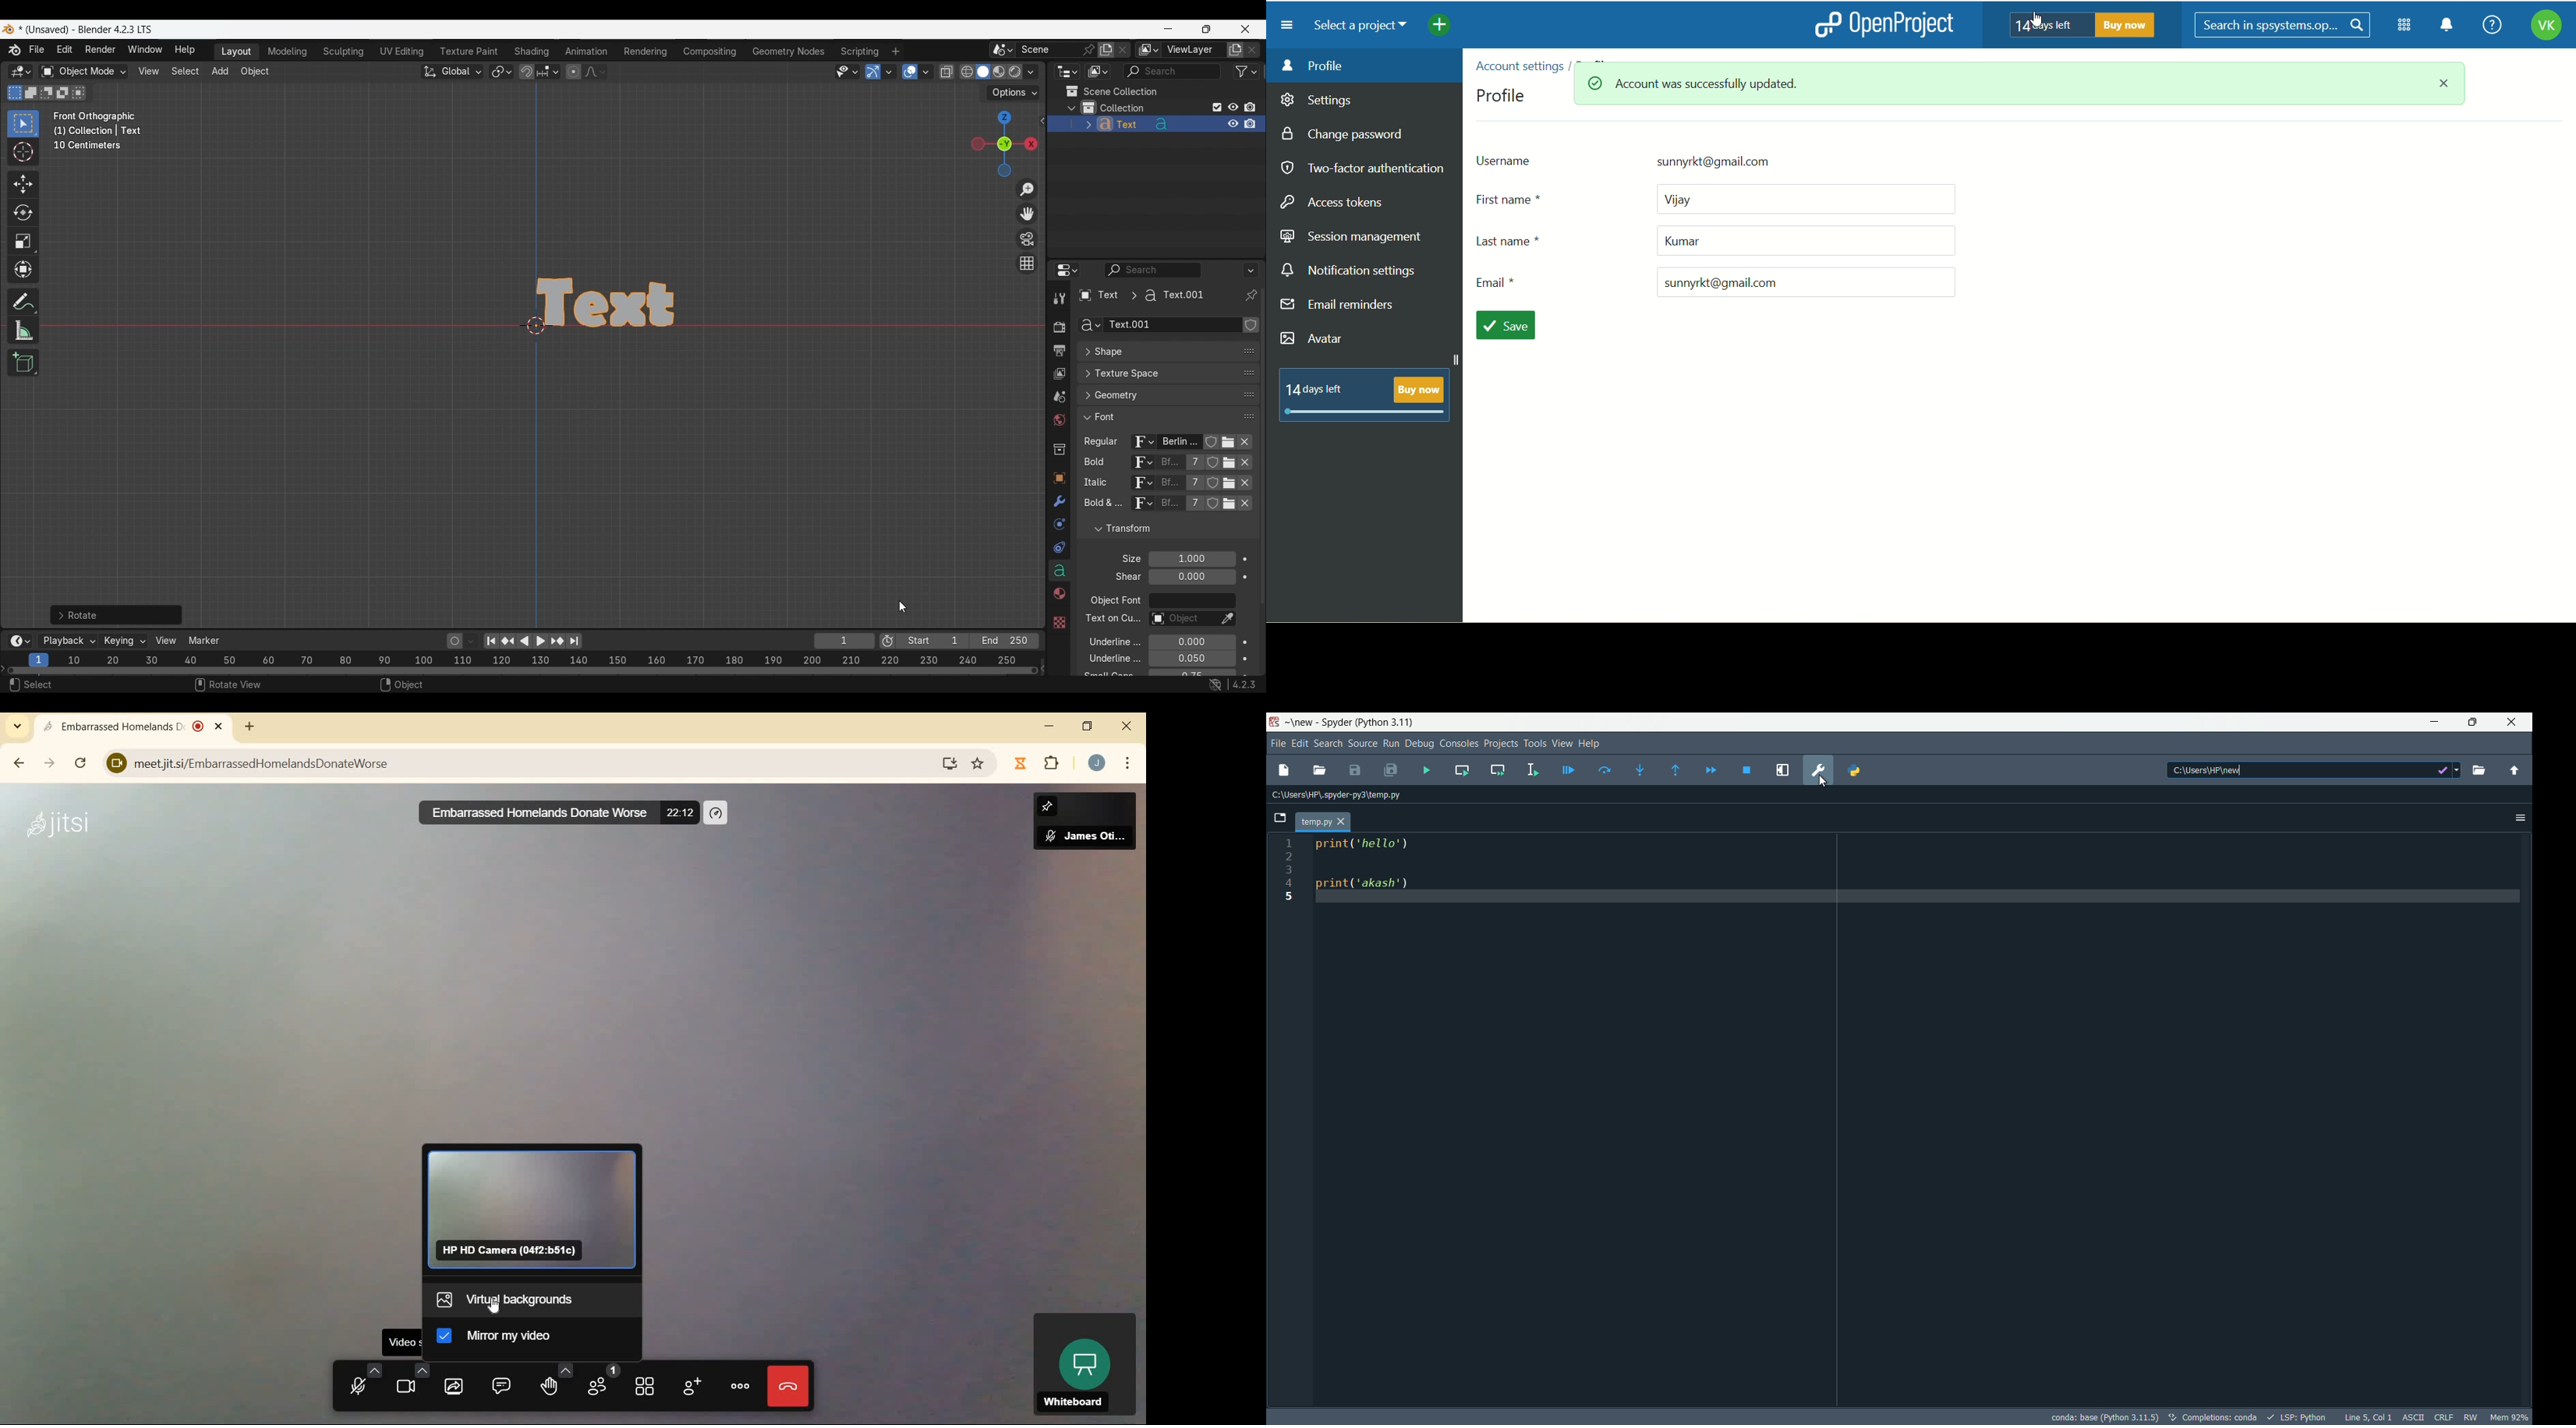  Describe the element at coordinates (1141, 296) in the screenshot. I see `Pathway of current panel changed` at that location.